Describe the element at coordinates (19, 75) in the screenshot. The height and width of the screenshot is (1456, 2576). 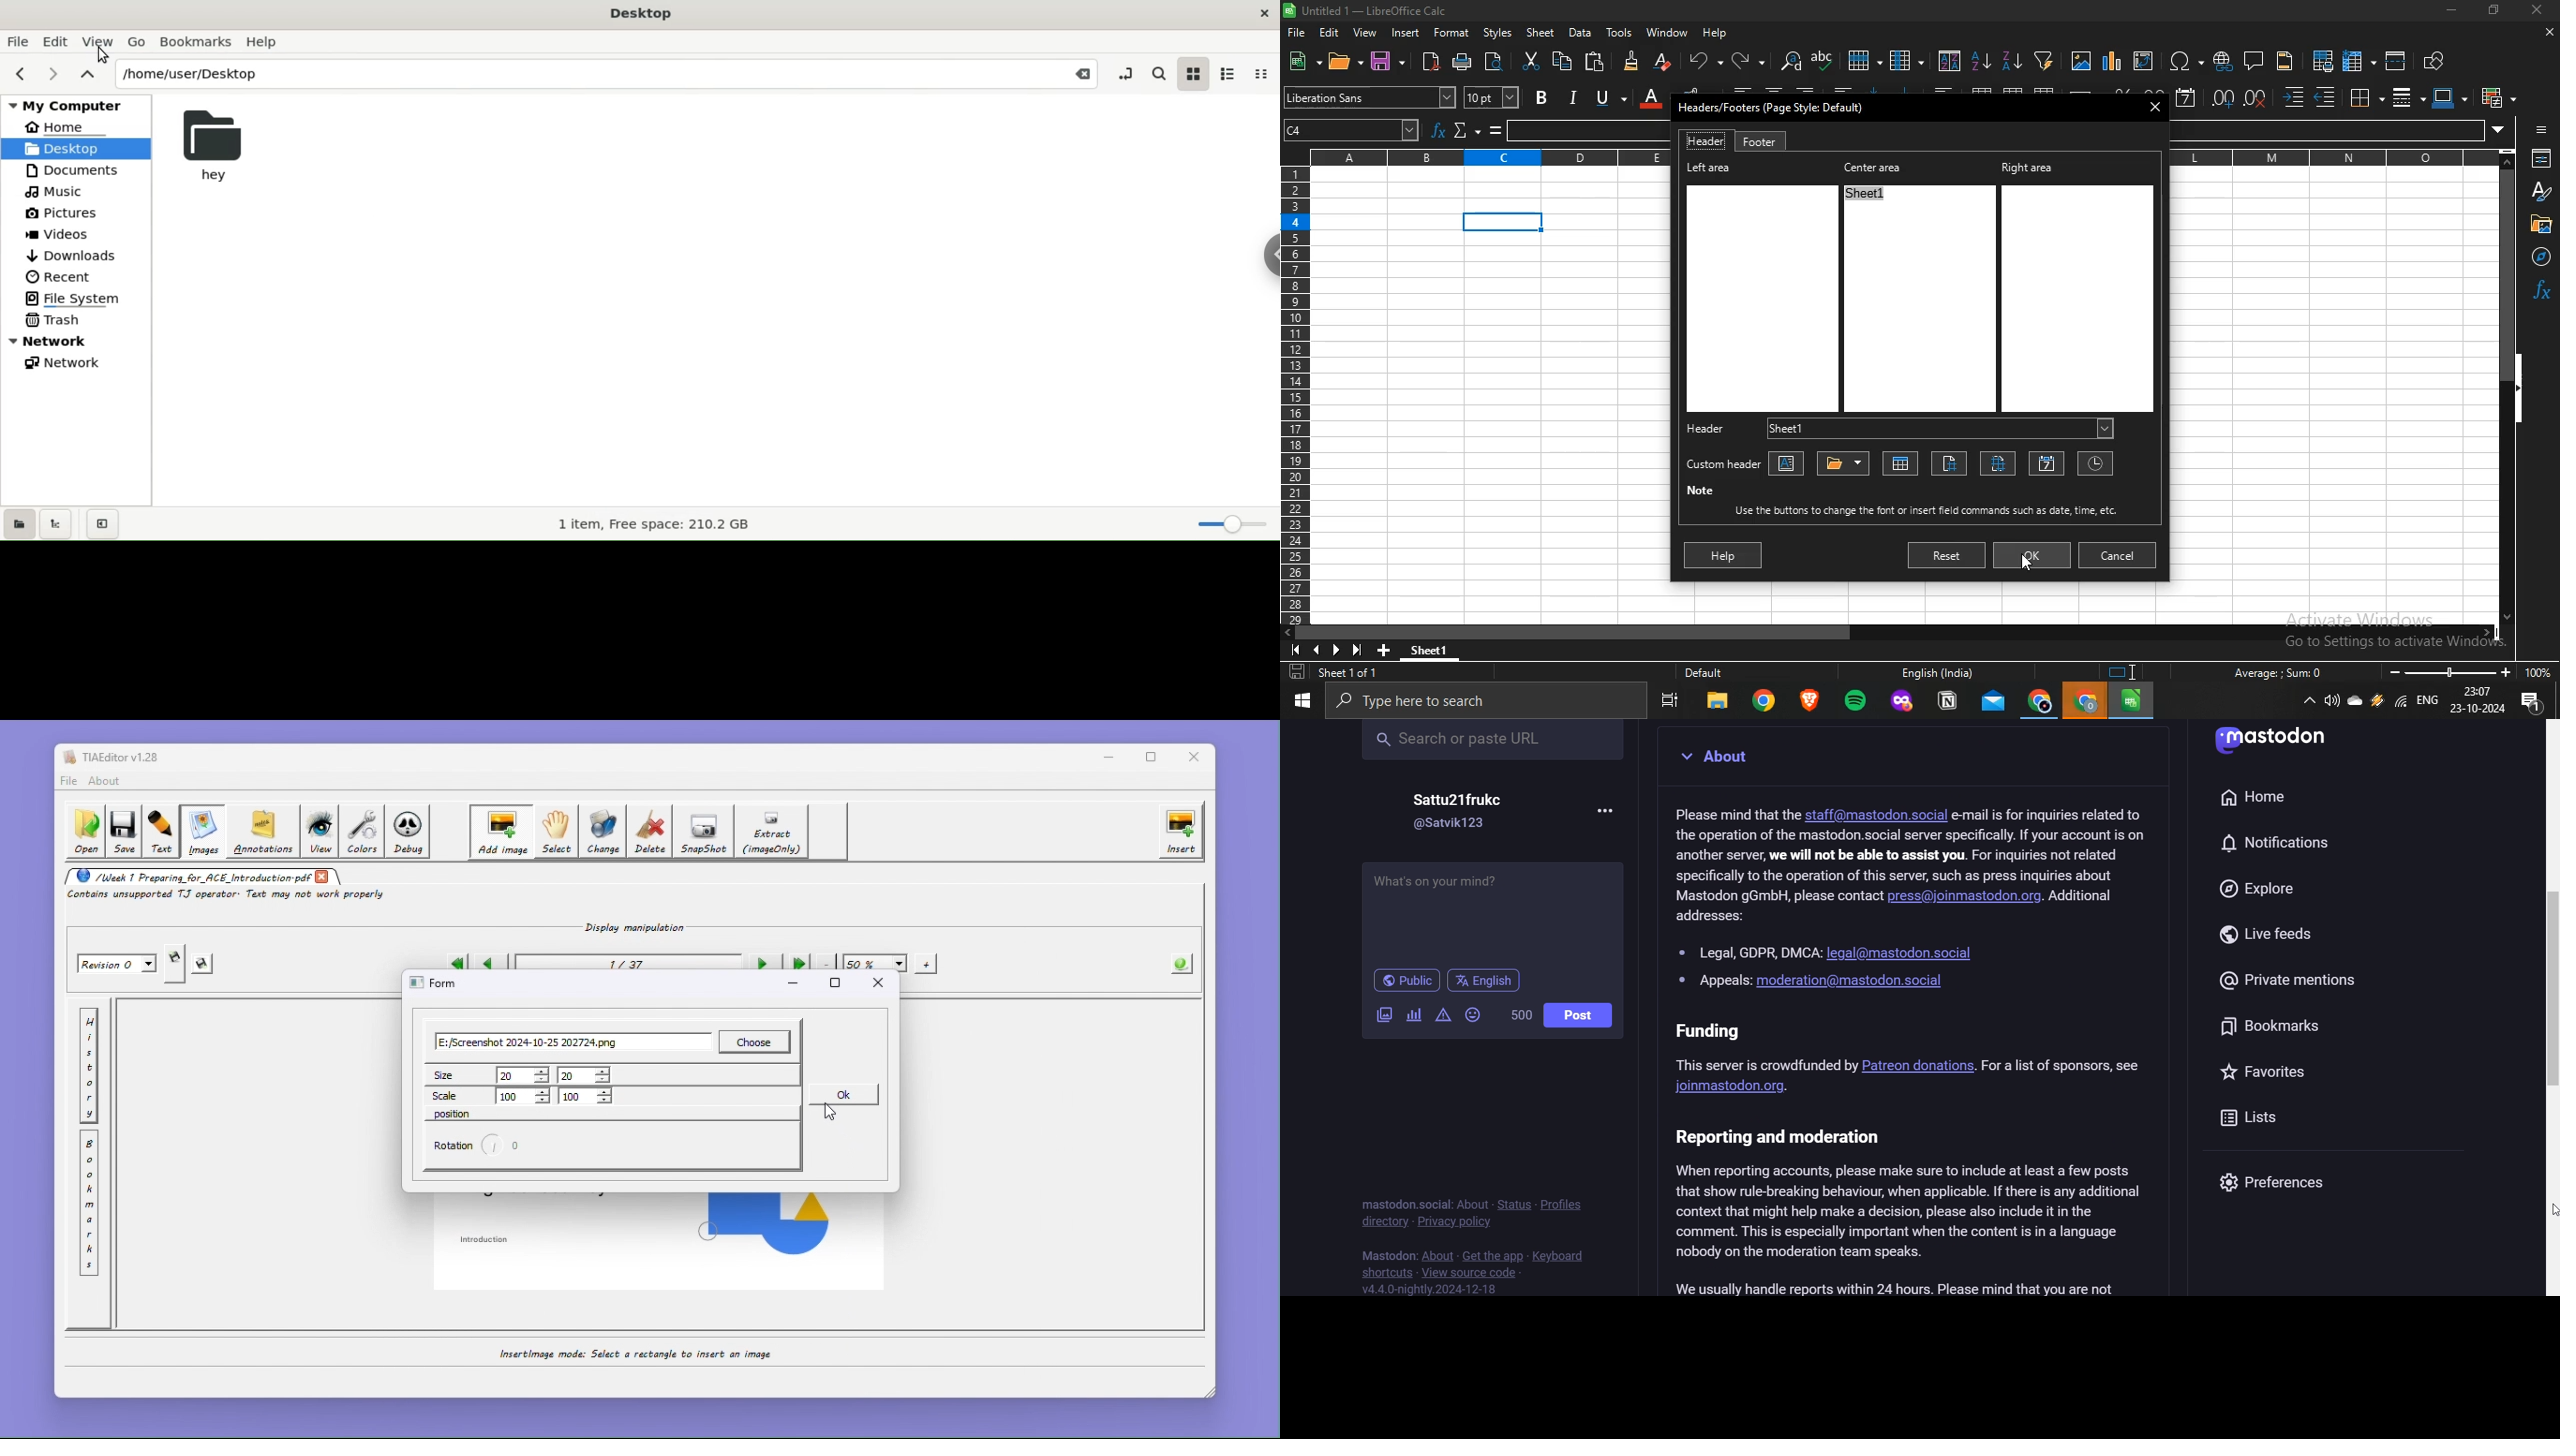
I see `previous` at that location.